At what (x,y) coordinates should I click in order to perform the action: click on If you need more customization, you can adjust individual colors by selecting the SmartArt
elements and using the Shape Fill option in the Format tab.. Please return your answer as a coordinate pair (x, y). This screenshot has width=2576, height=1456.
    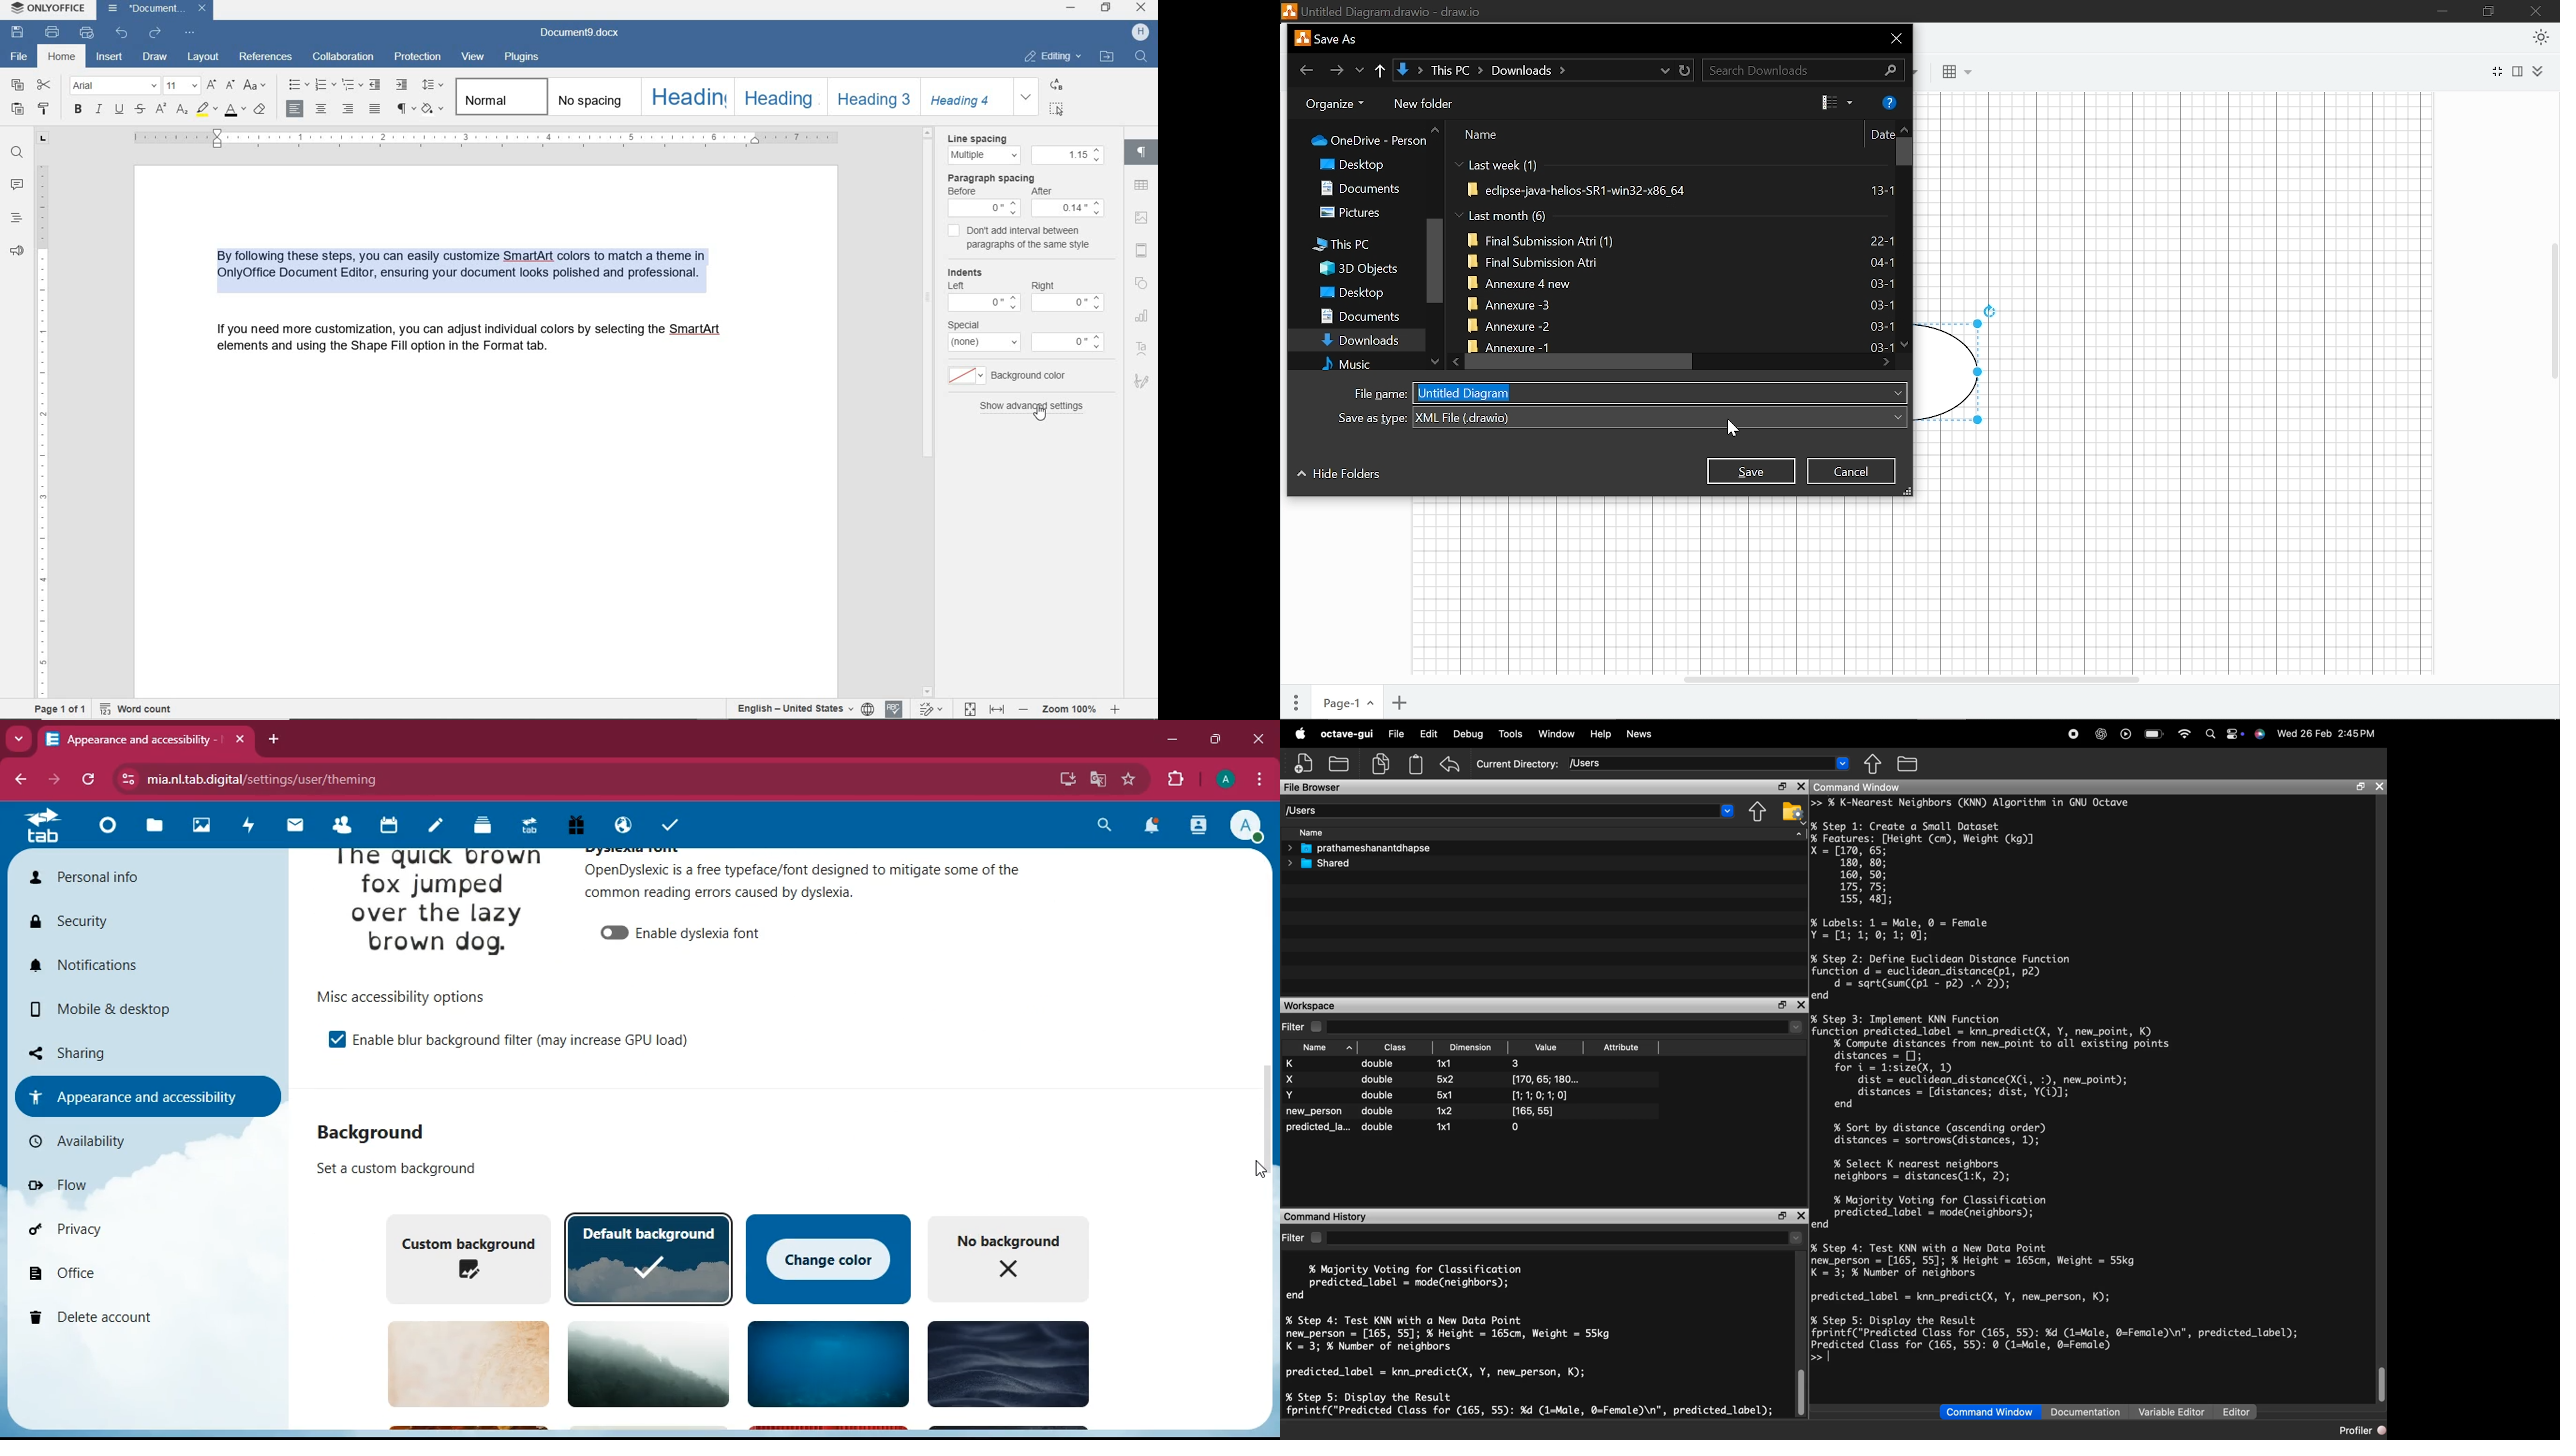
    Looking at the image, I should click on (475, 342).